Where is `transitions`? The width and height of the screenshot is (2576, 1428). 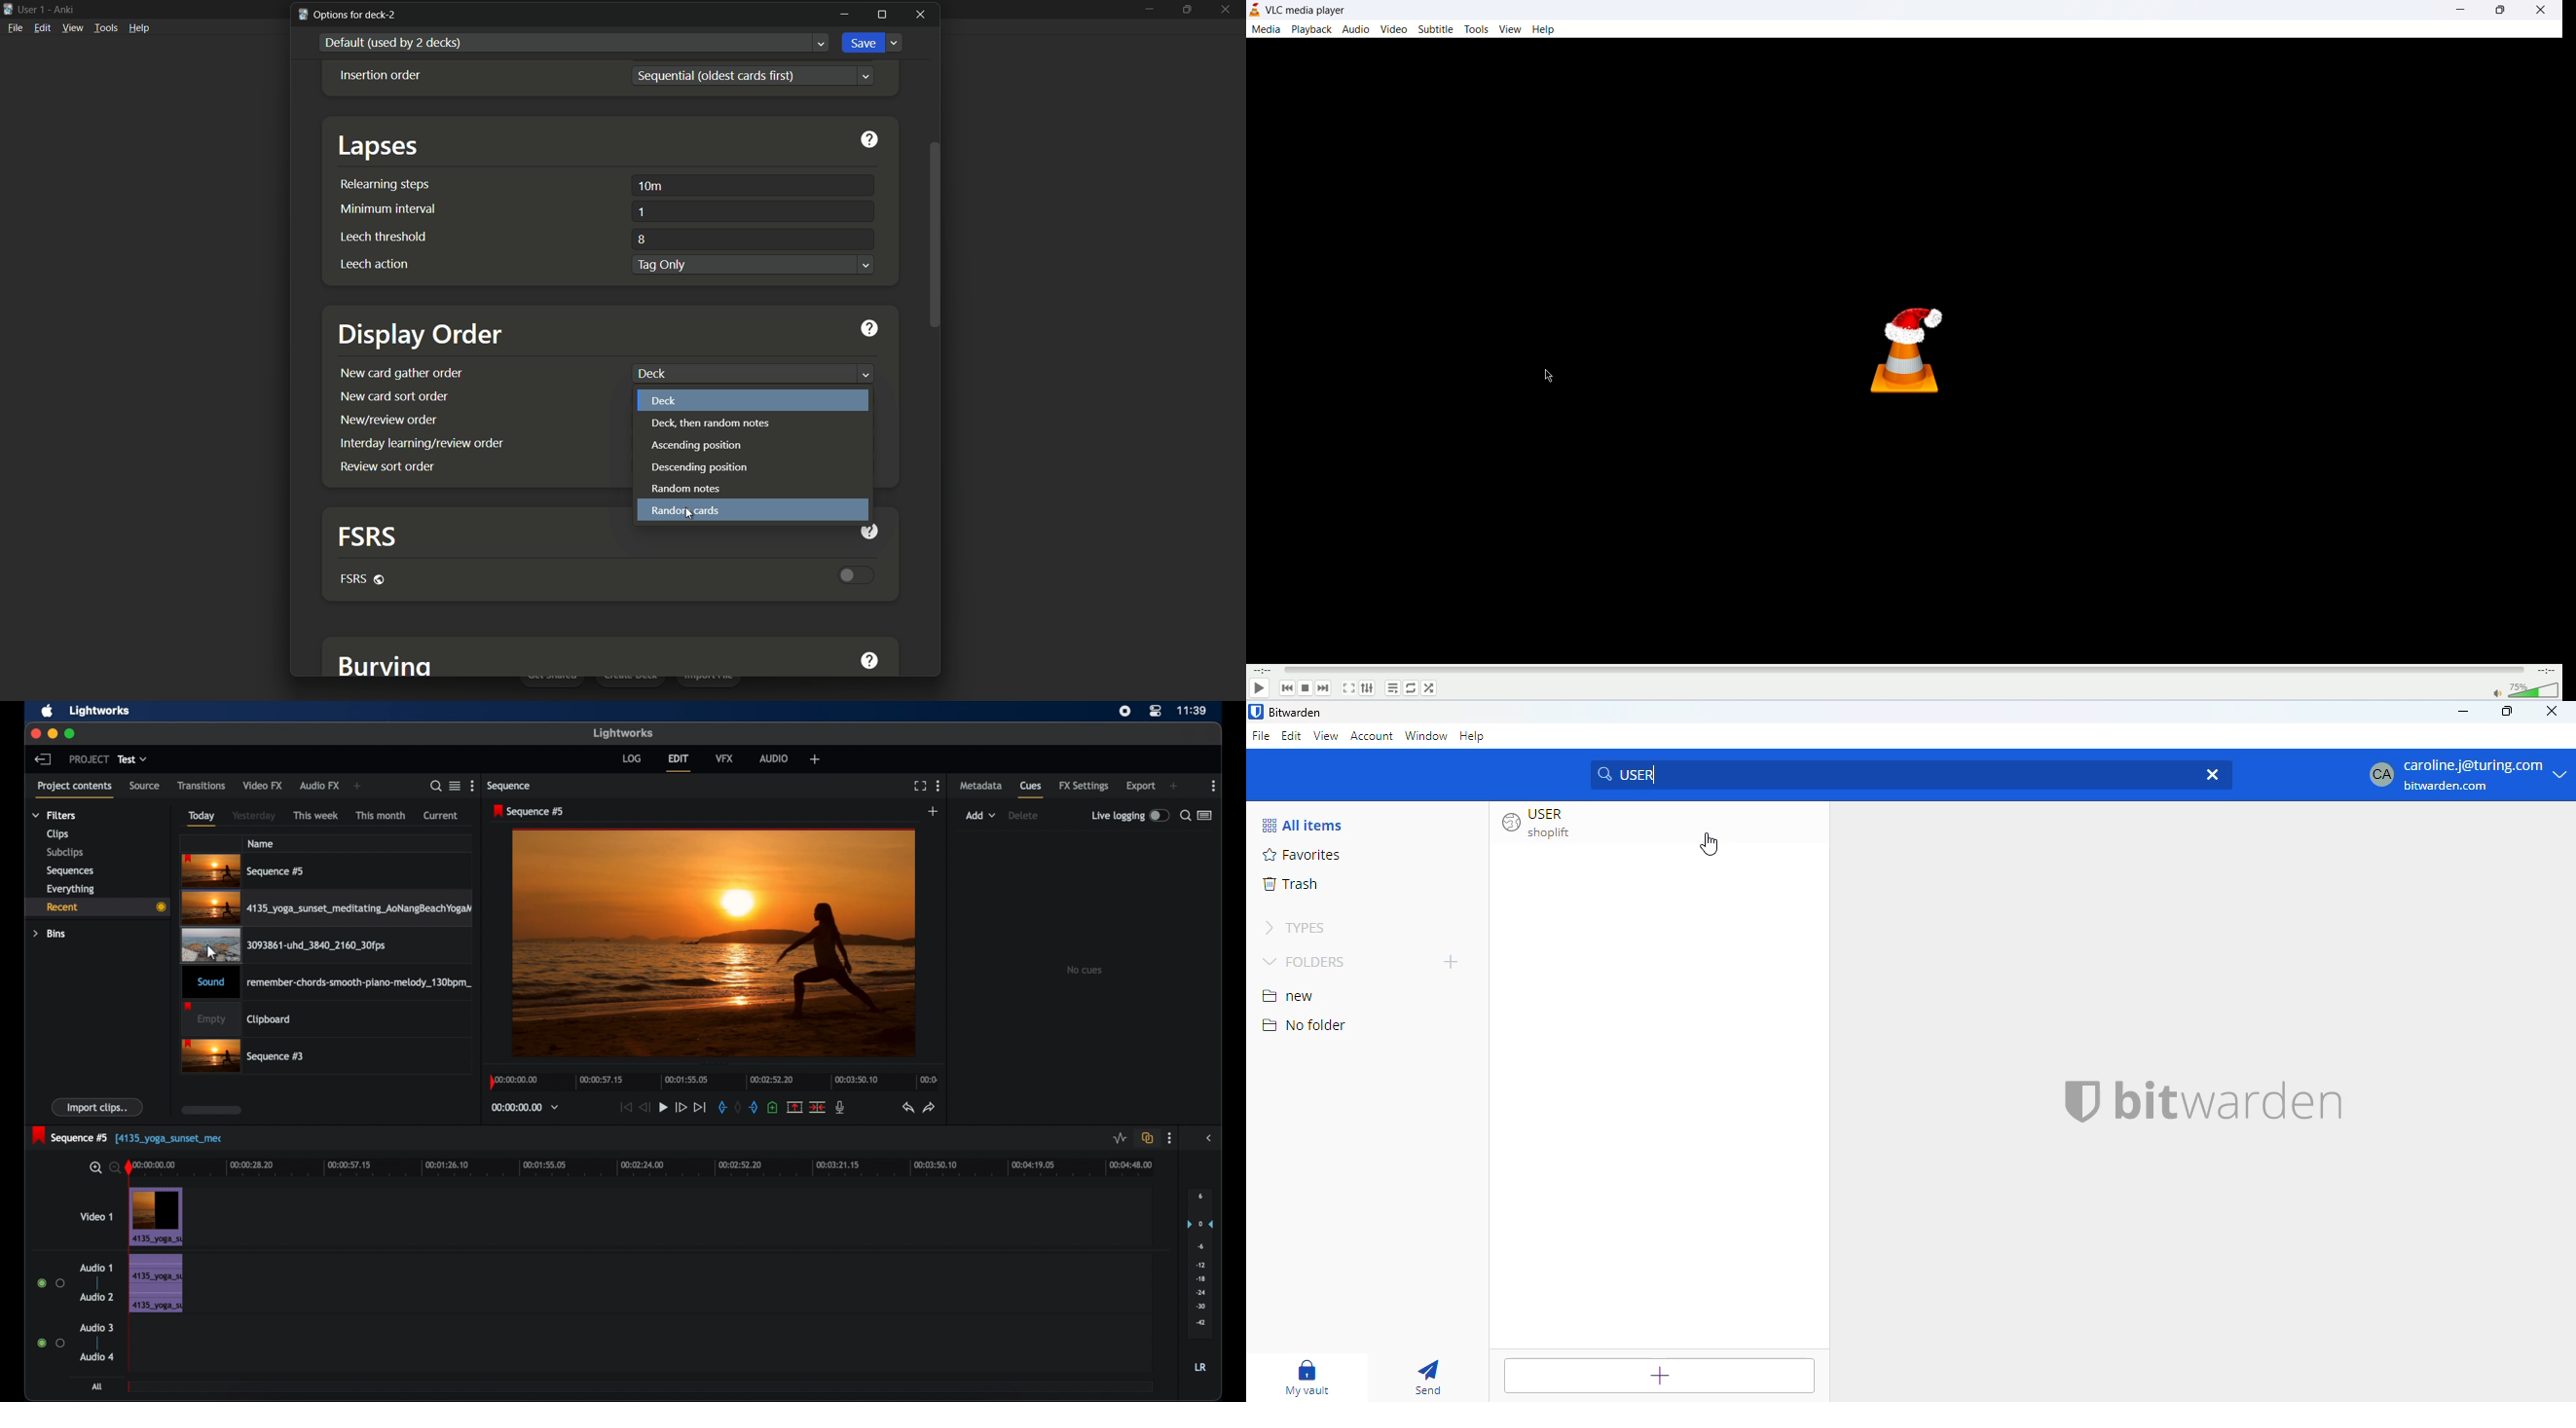
transitions is located at coordinates (201, 785).